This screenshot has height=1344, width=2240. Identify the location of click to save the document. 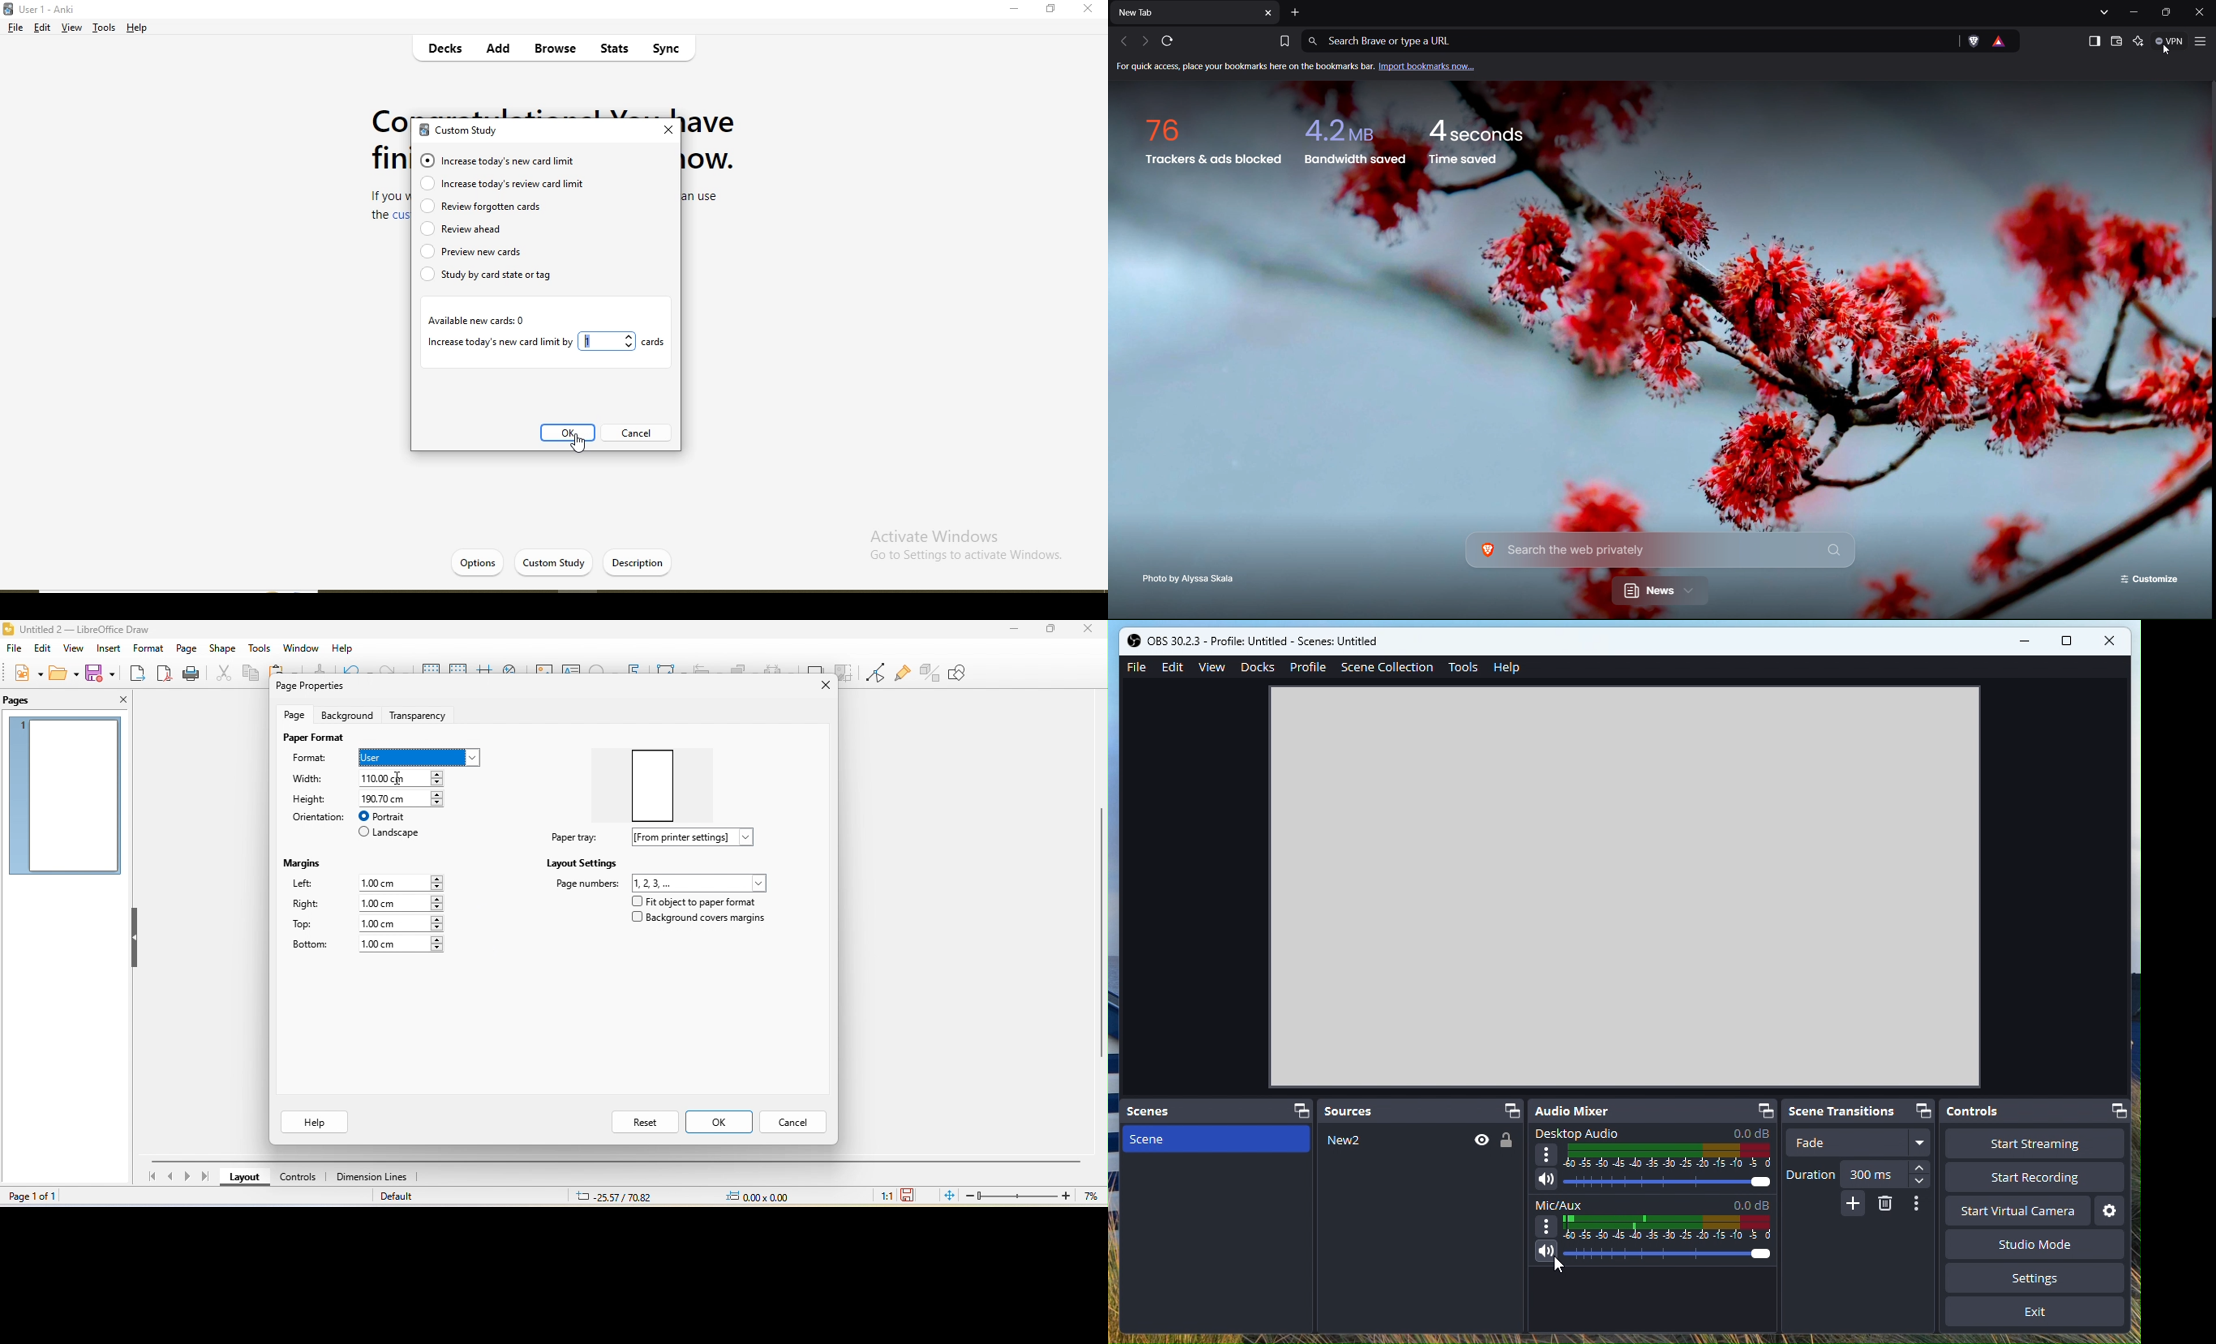
(908, 1194).